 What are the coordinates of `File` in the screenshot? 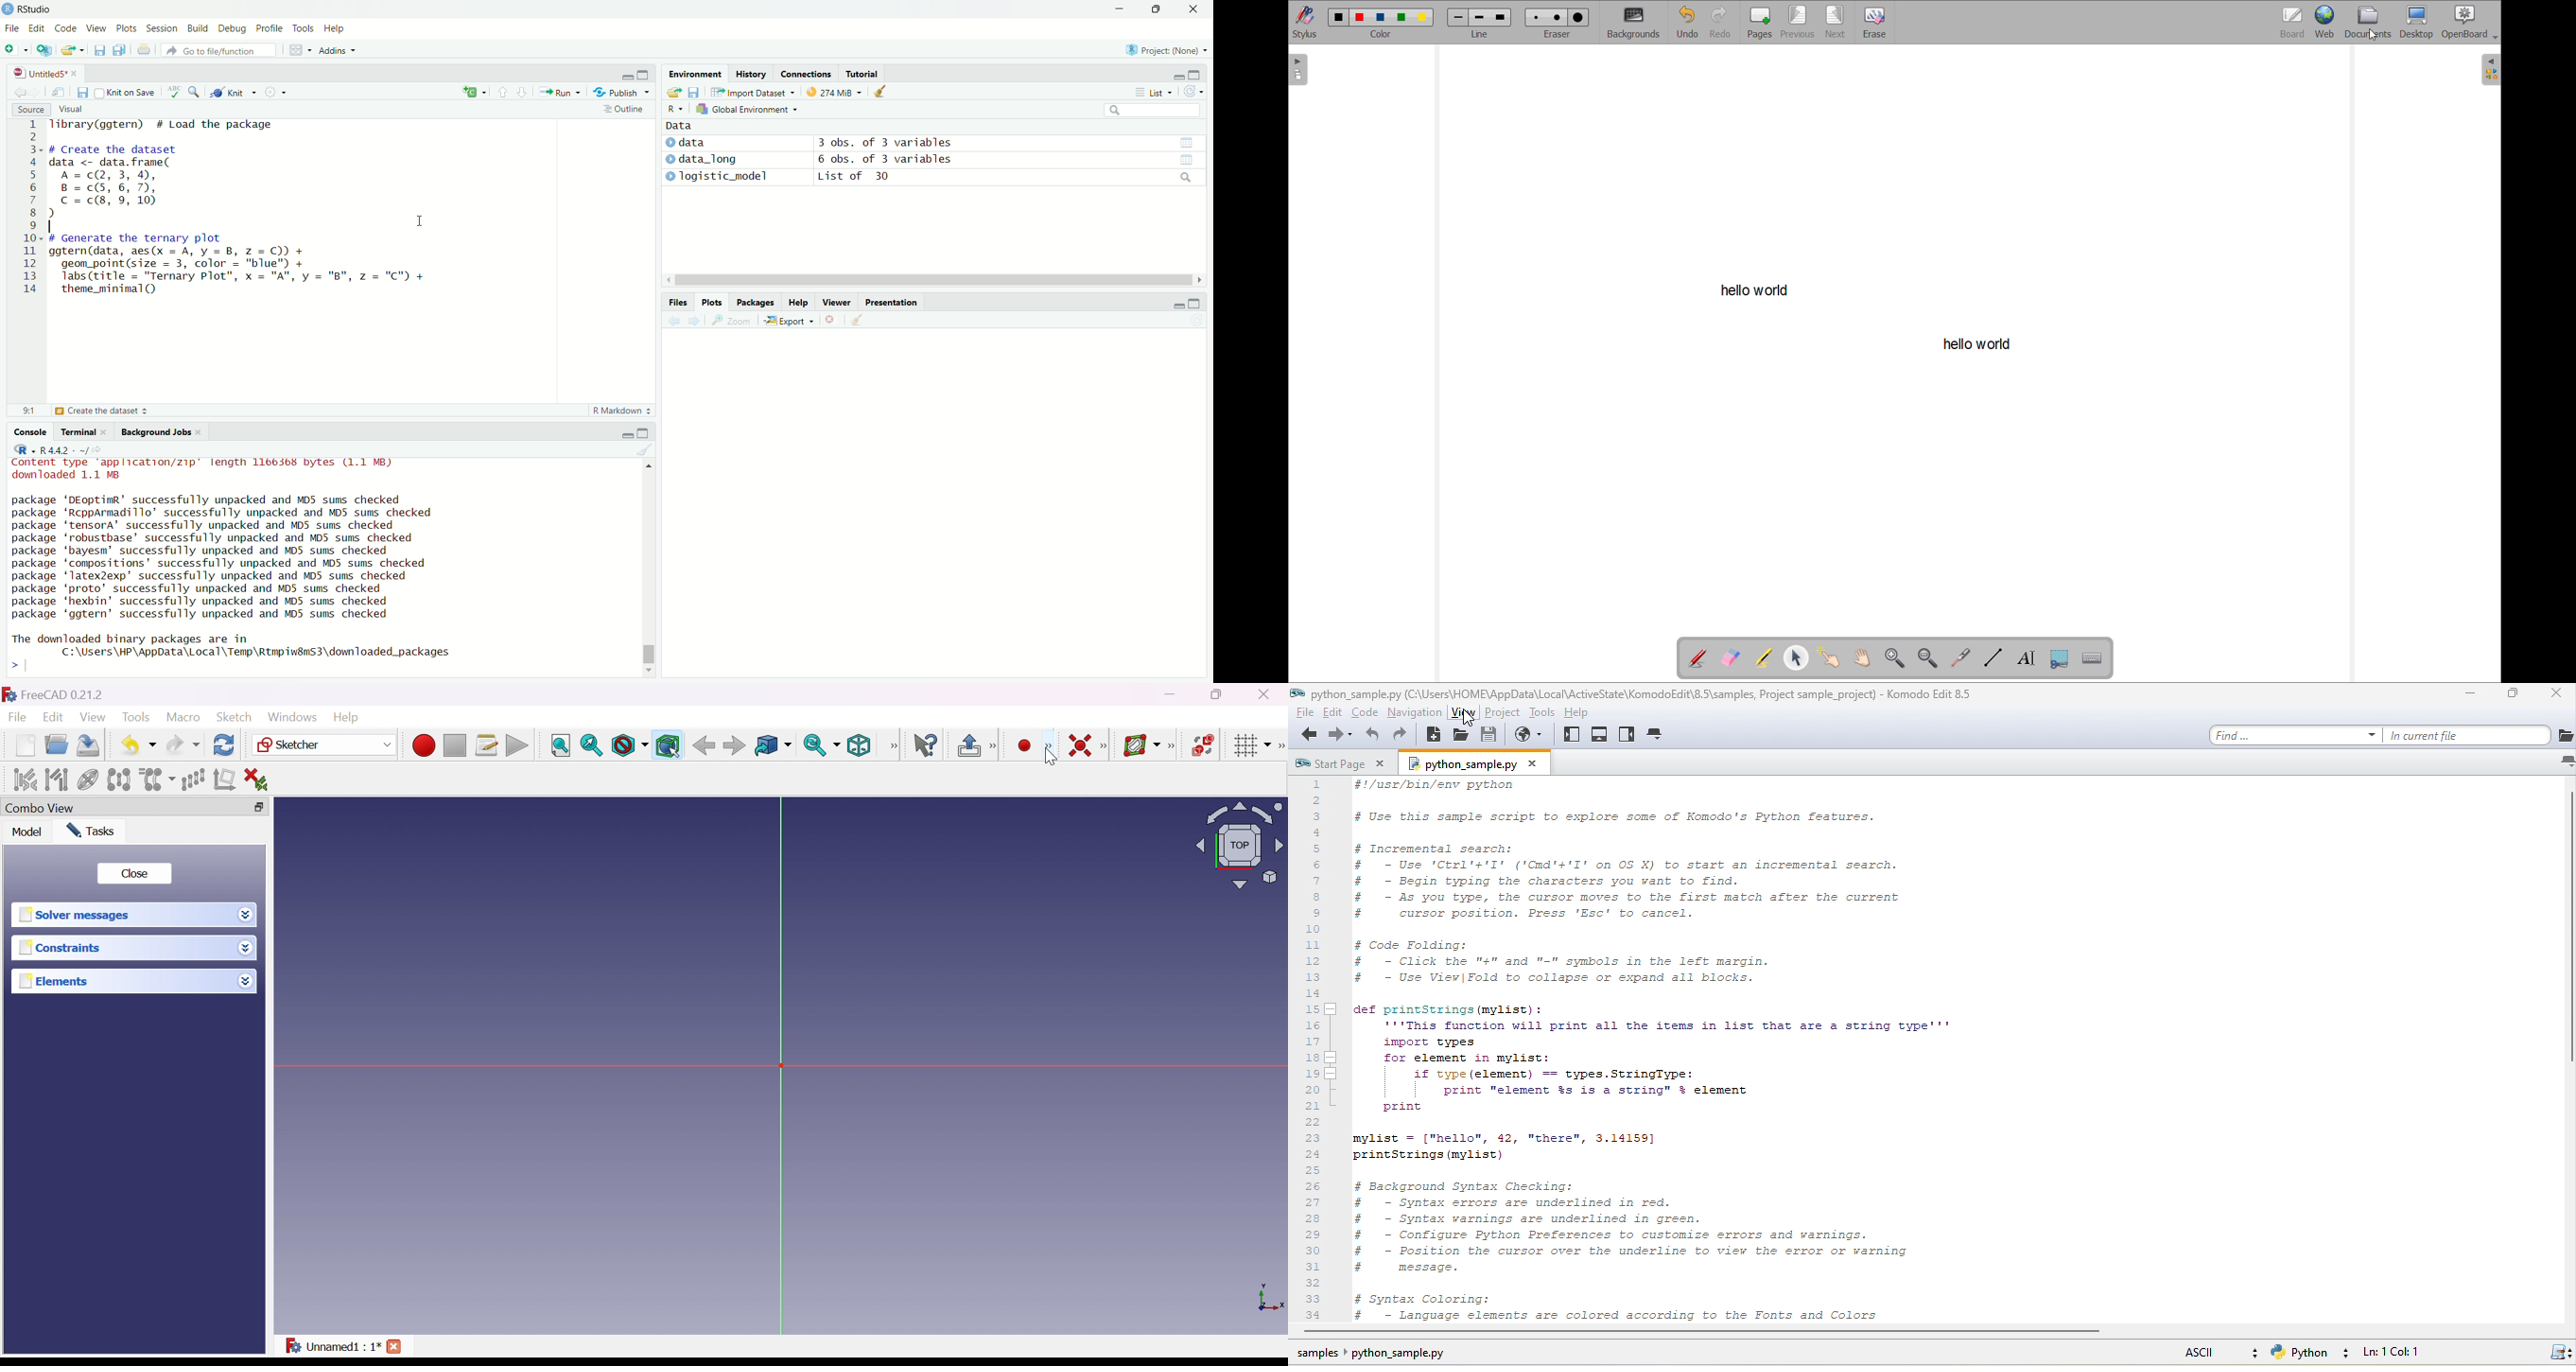 It's located at (13, 27).